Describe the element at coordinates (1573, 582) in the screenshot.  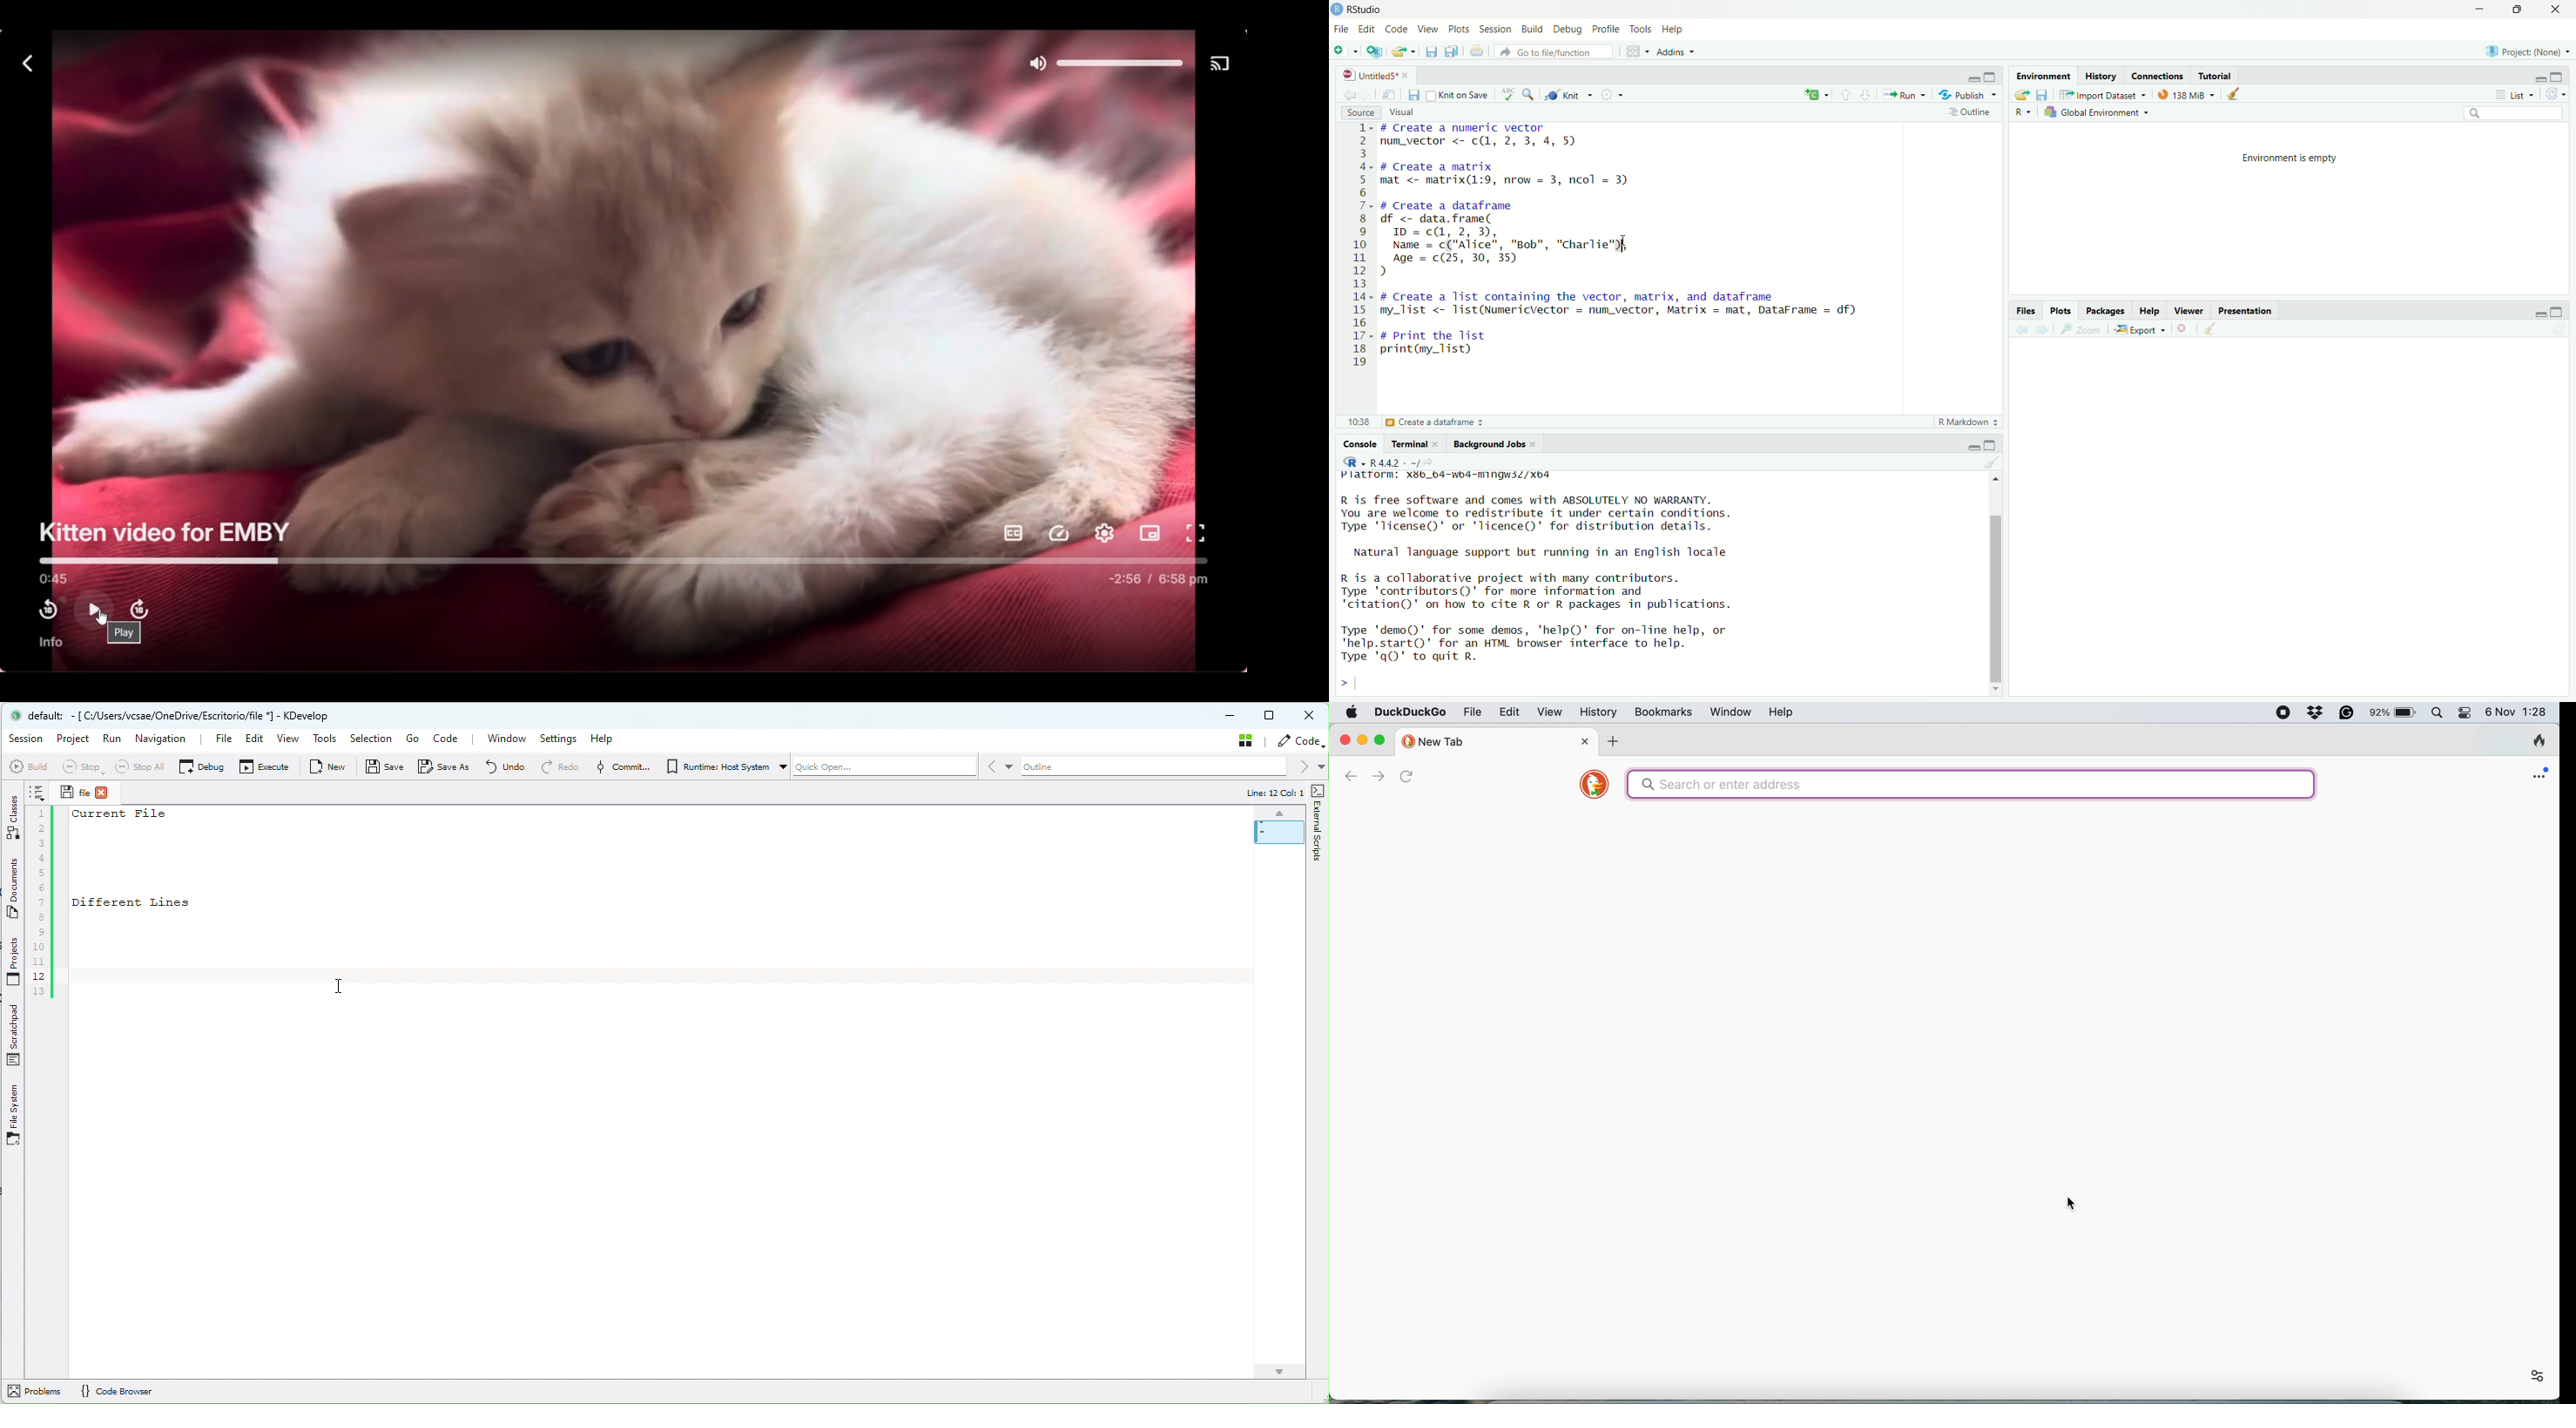
I see `Platrorm: Xx¥b_b4-wb4-mingw3Z/xo4

R is free software and comes with ABSOLUTELY NO WARRANTY.

You are welcome to redistribute it under certain conditions.

Type 'license()' or 'licence()' for distribution details.
Natural language support but running in an English locale

R is a collaborative project with many contributors.

Type 'contributors()' for more information and

‘citation()' on how to cite R or R packages in publications.

Type 'demo()' for some demos, 'help()' for on-line help, or

'help.start()' for an HTML browser interface to help.

Type 'qQ)' to quit R.

>` at that location.